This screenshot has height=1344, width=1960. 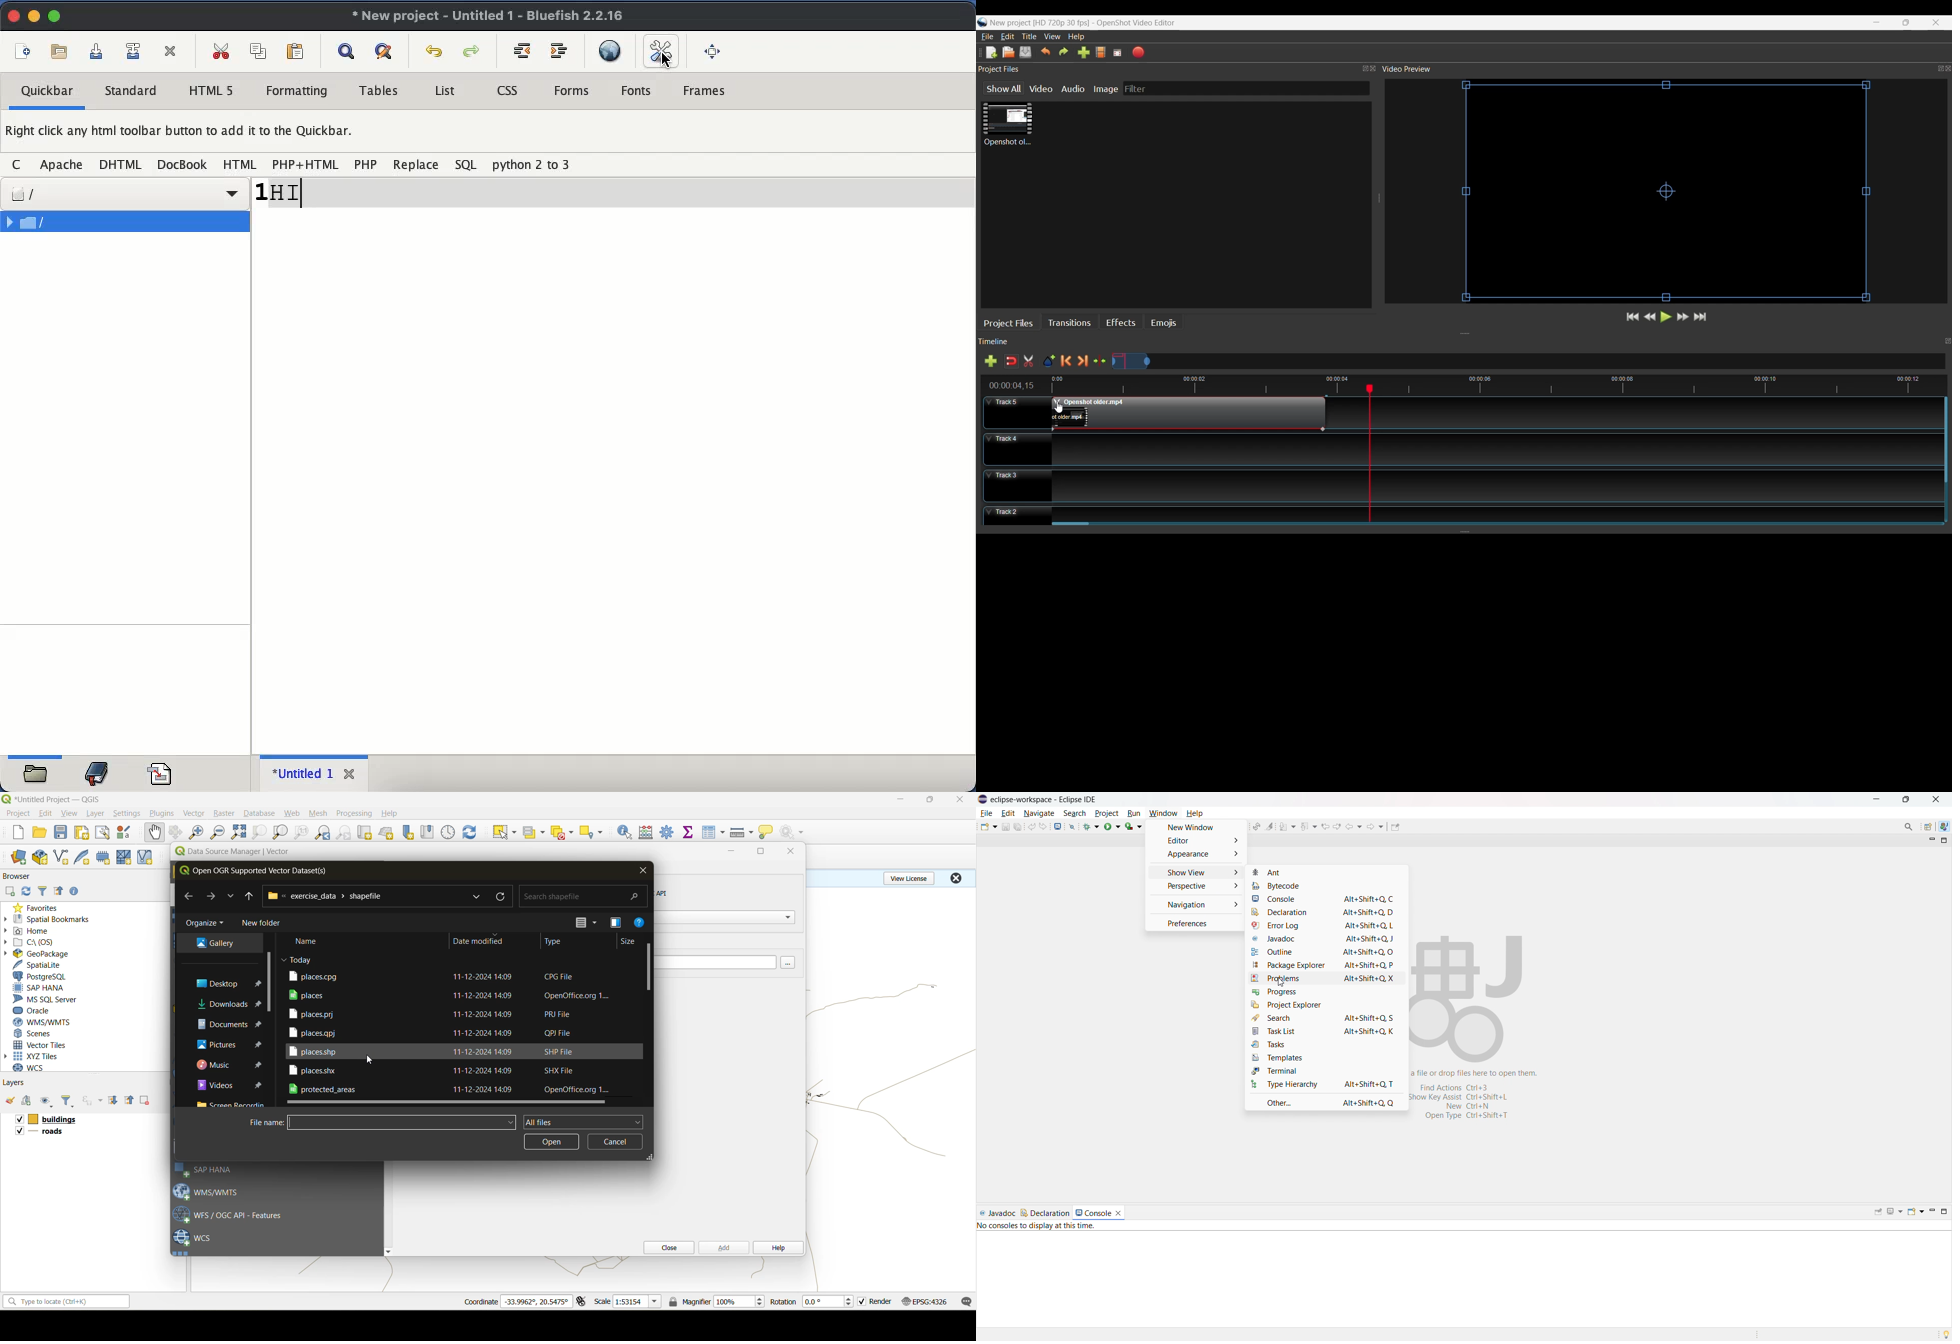 What do you see at coordinates (210, 896) in the screenshot?
I see `forward` at bounding box center [210, 896].